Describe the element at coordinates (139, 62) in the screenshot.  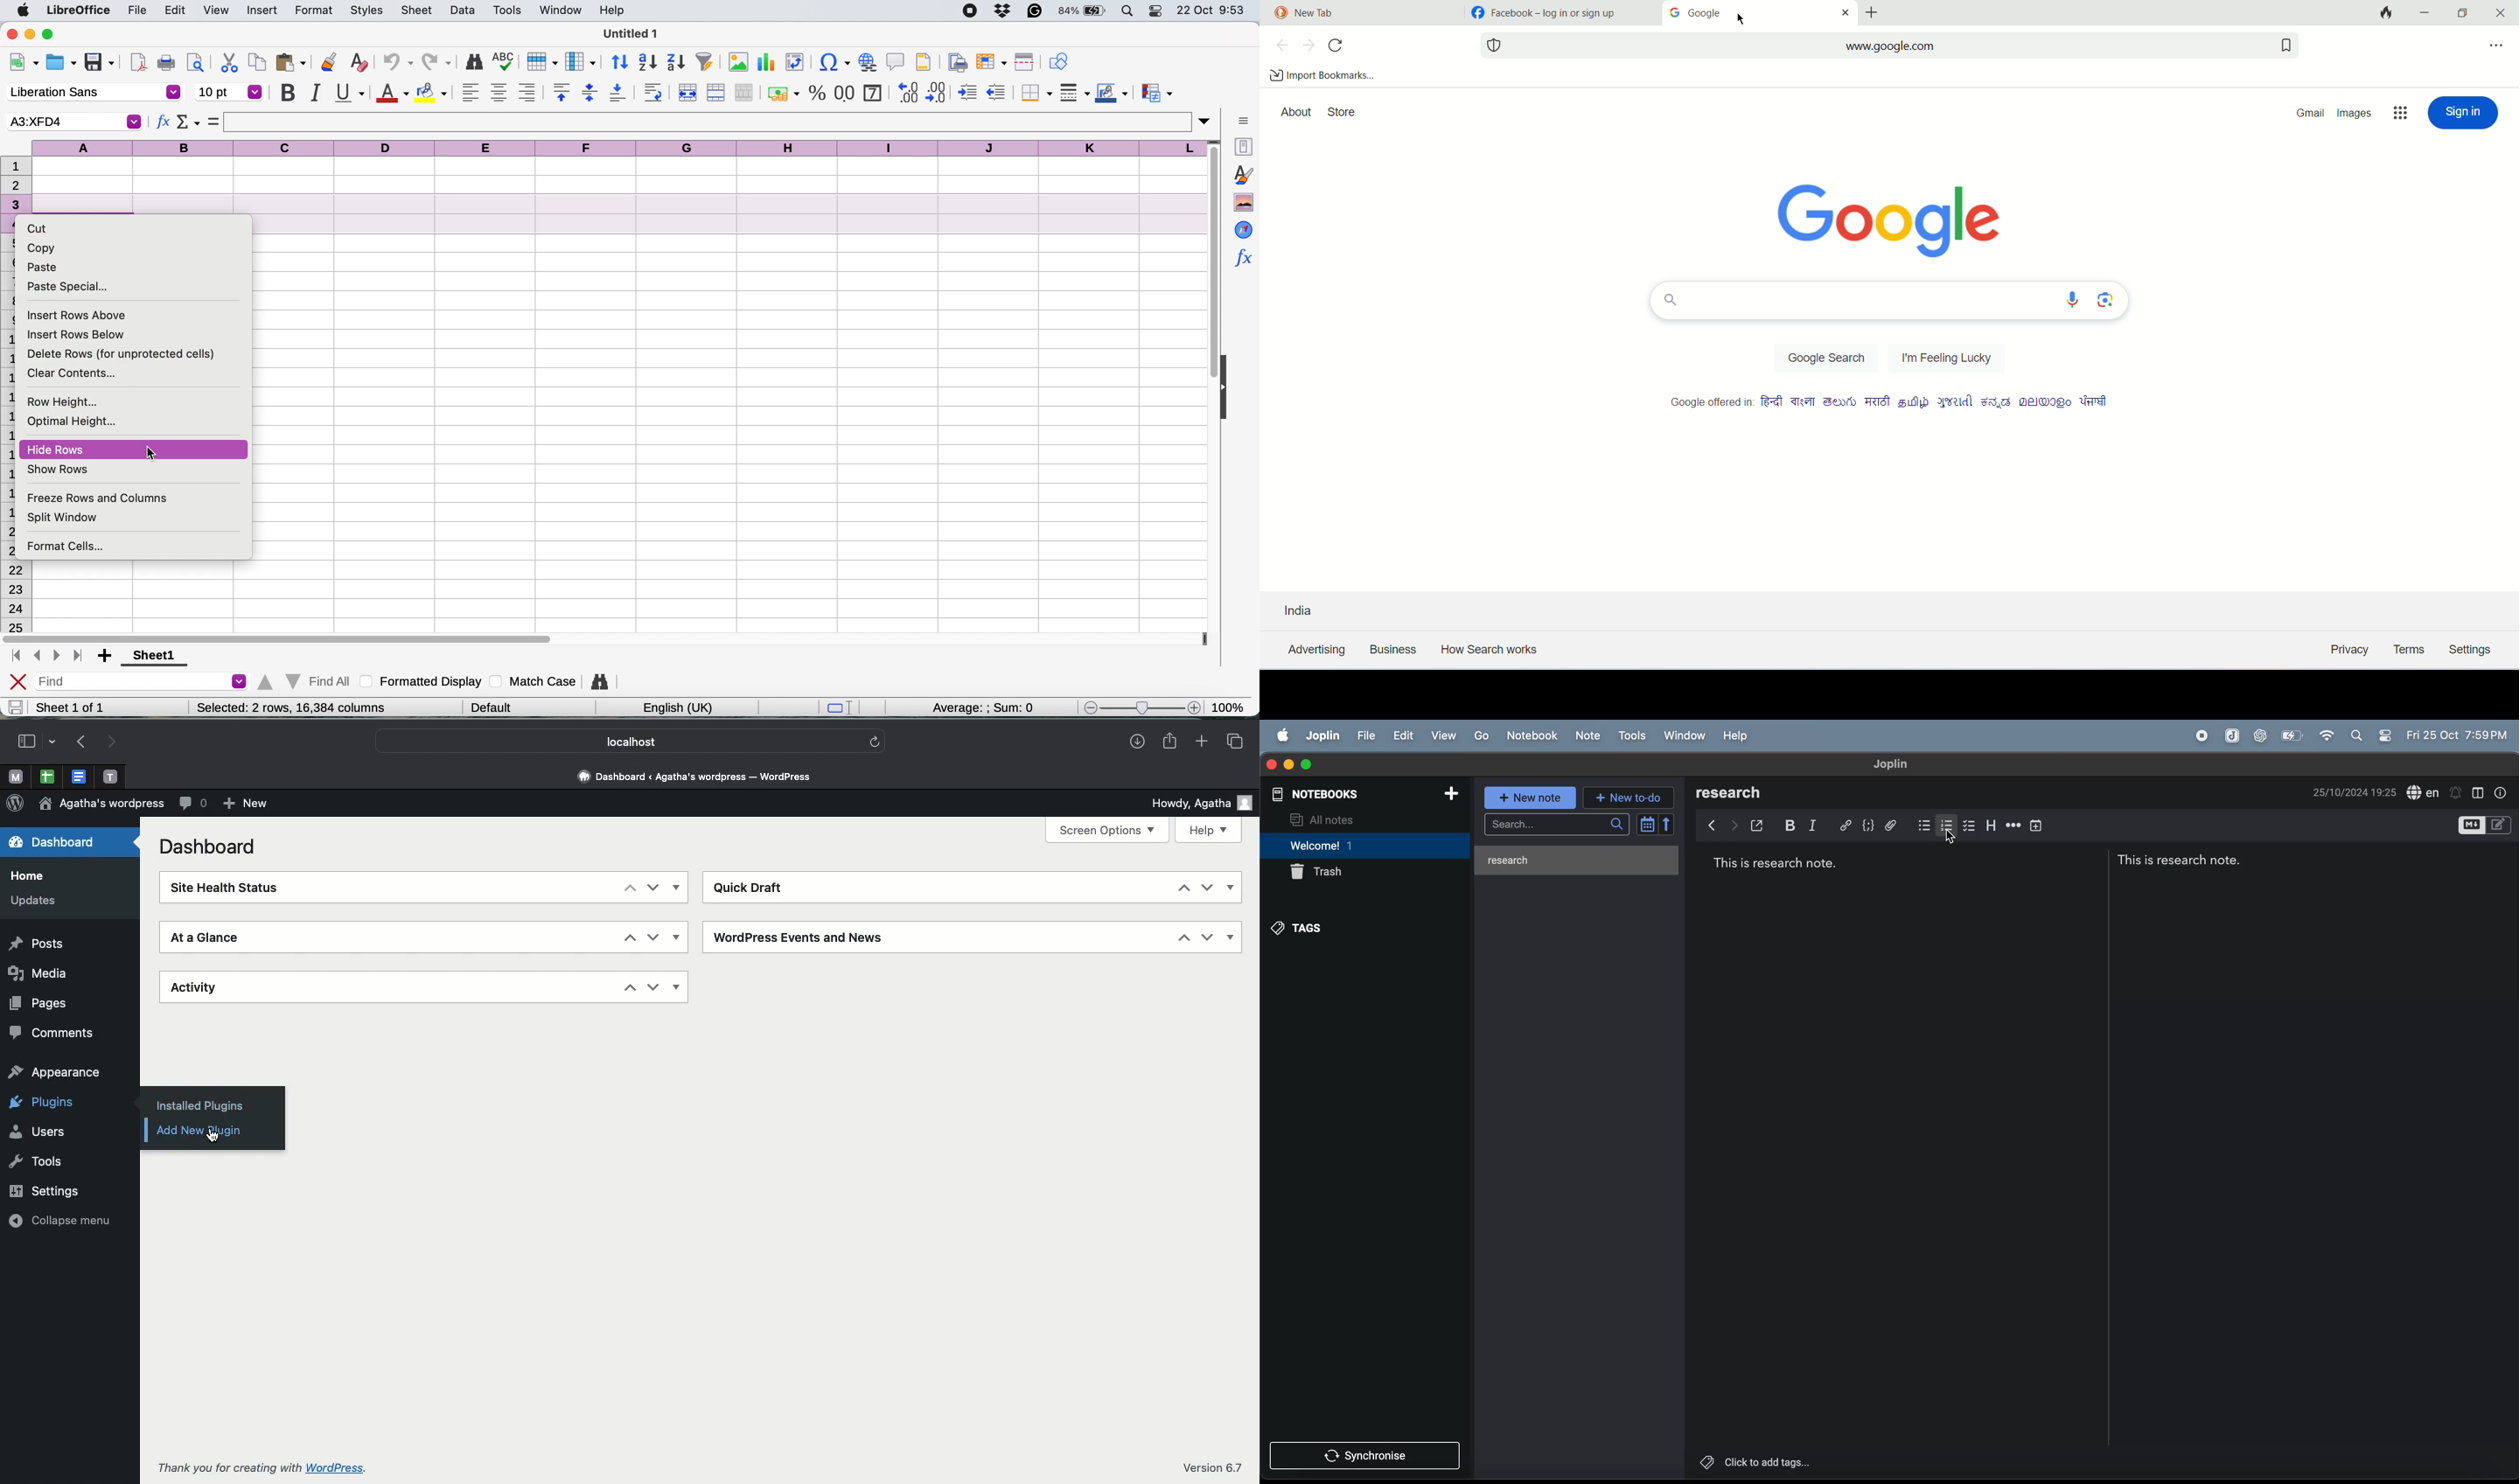
I see `export directly as pdf` at that location.